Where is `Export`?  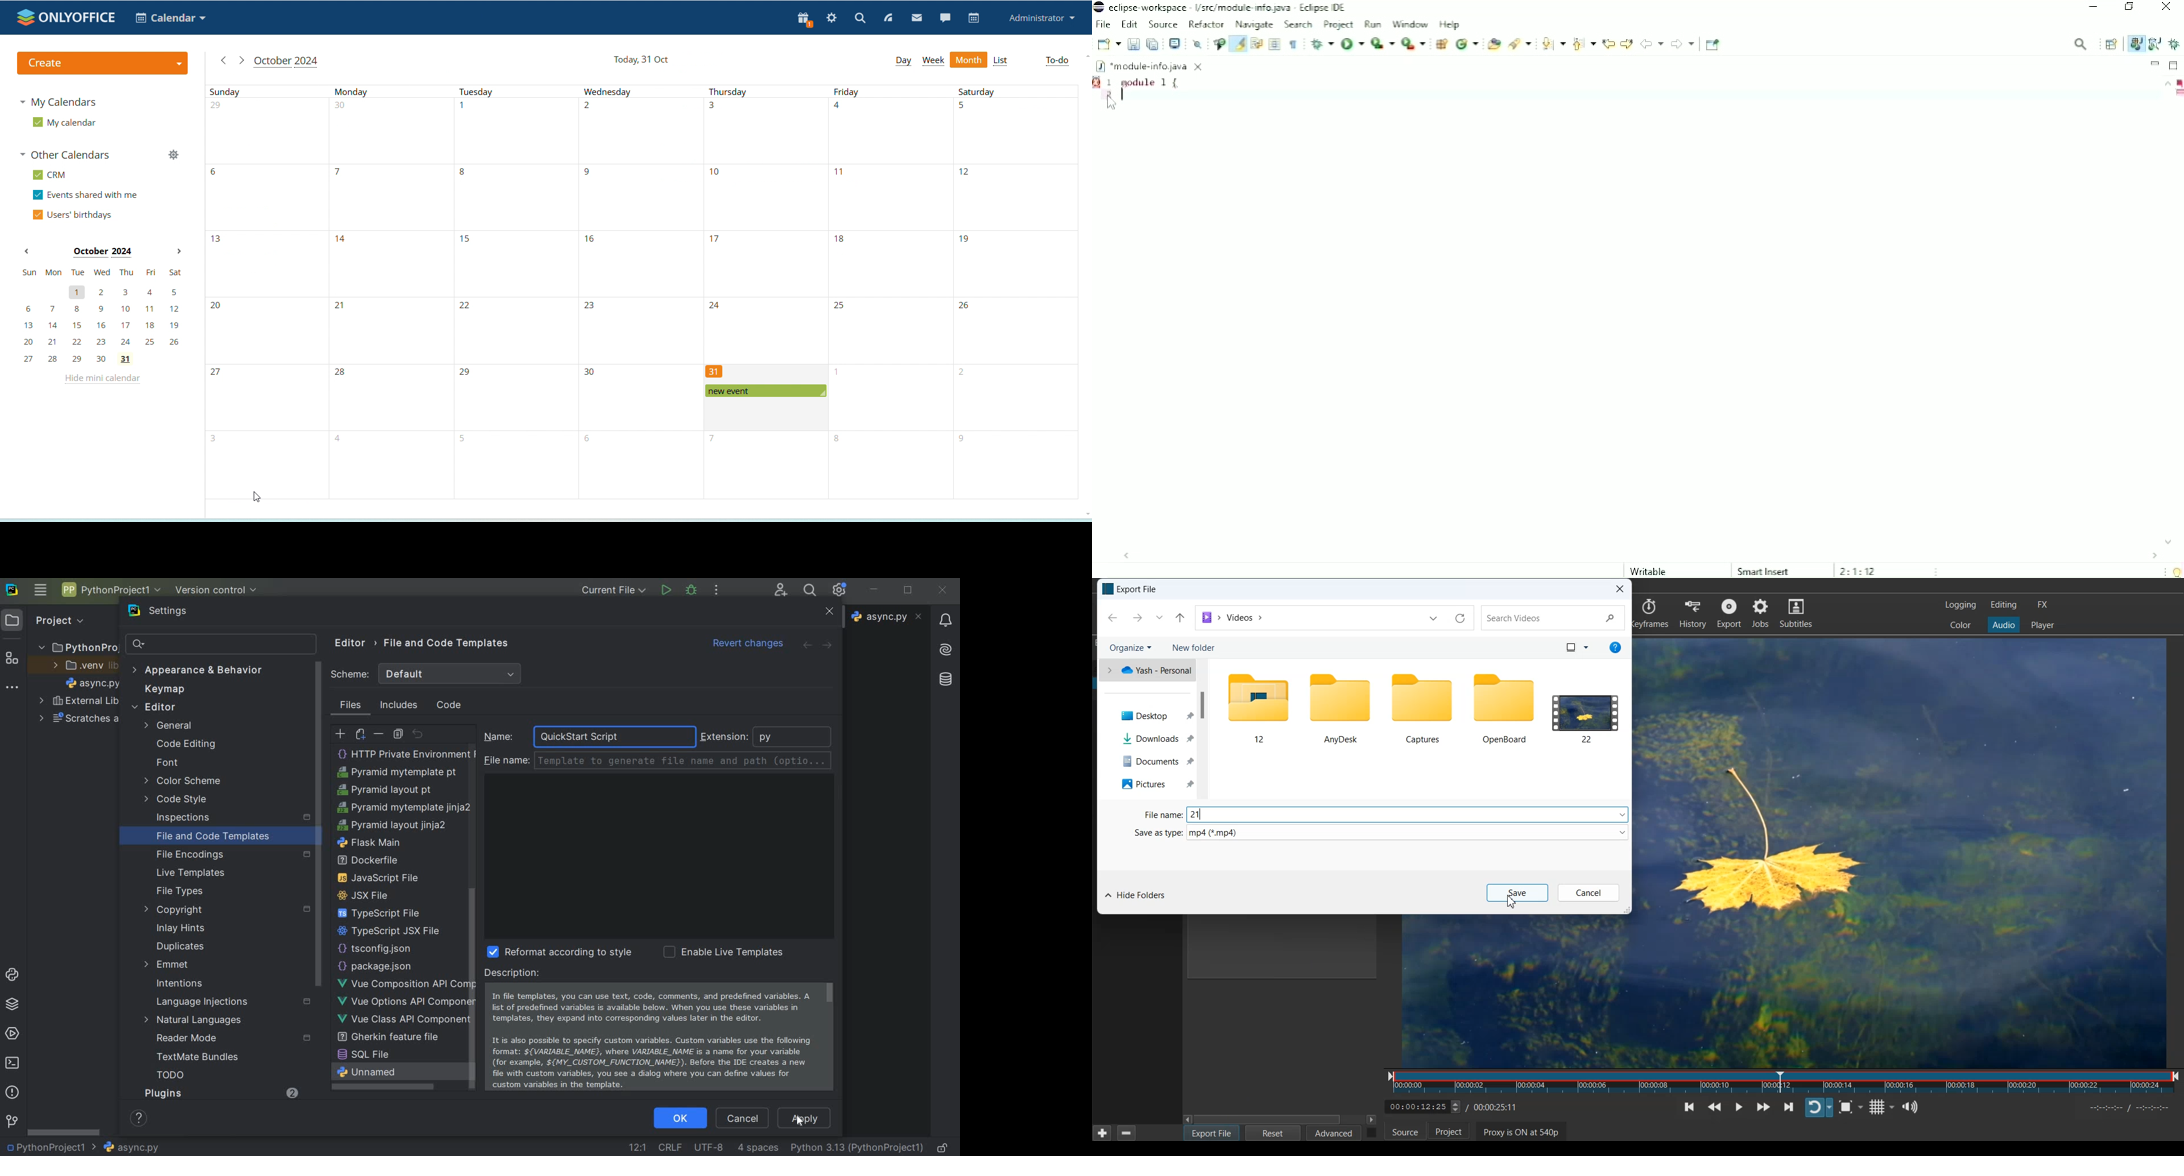 Export is located at coordinates (1730, 613).